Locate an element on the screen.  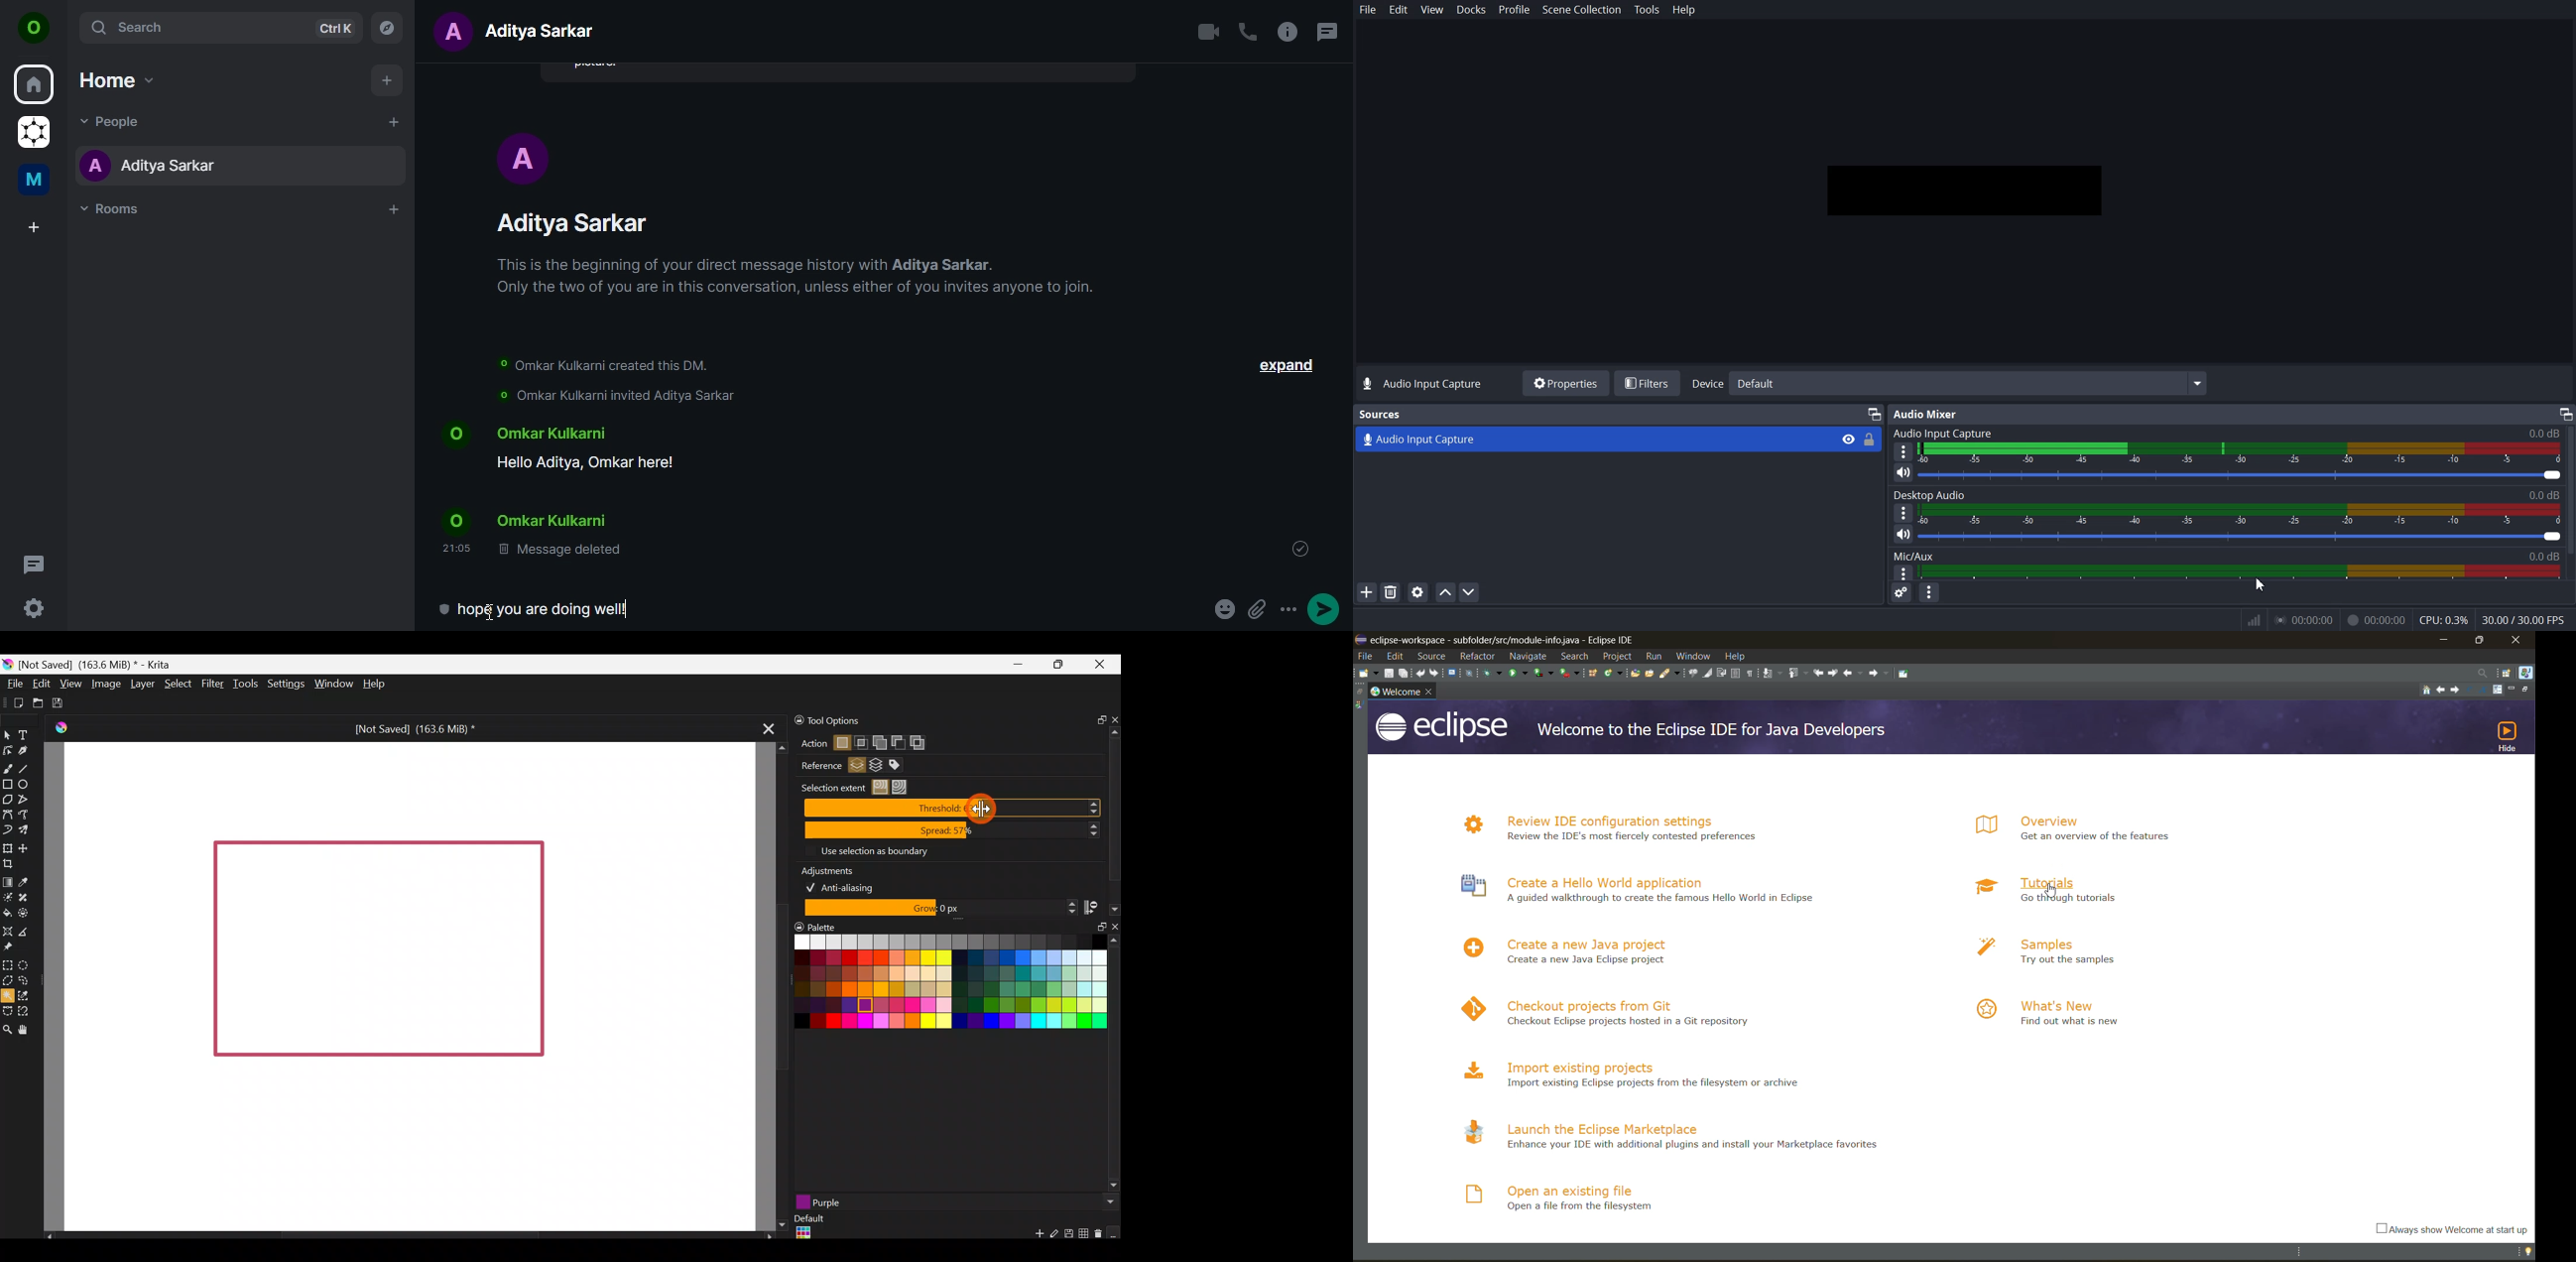
minimize is located at coordinates (2444, 639).